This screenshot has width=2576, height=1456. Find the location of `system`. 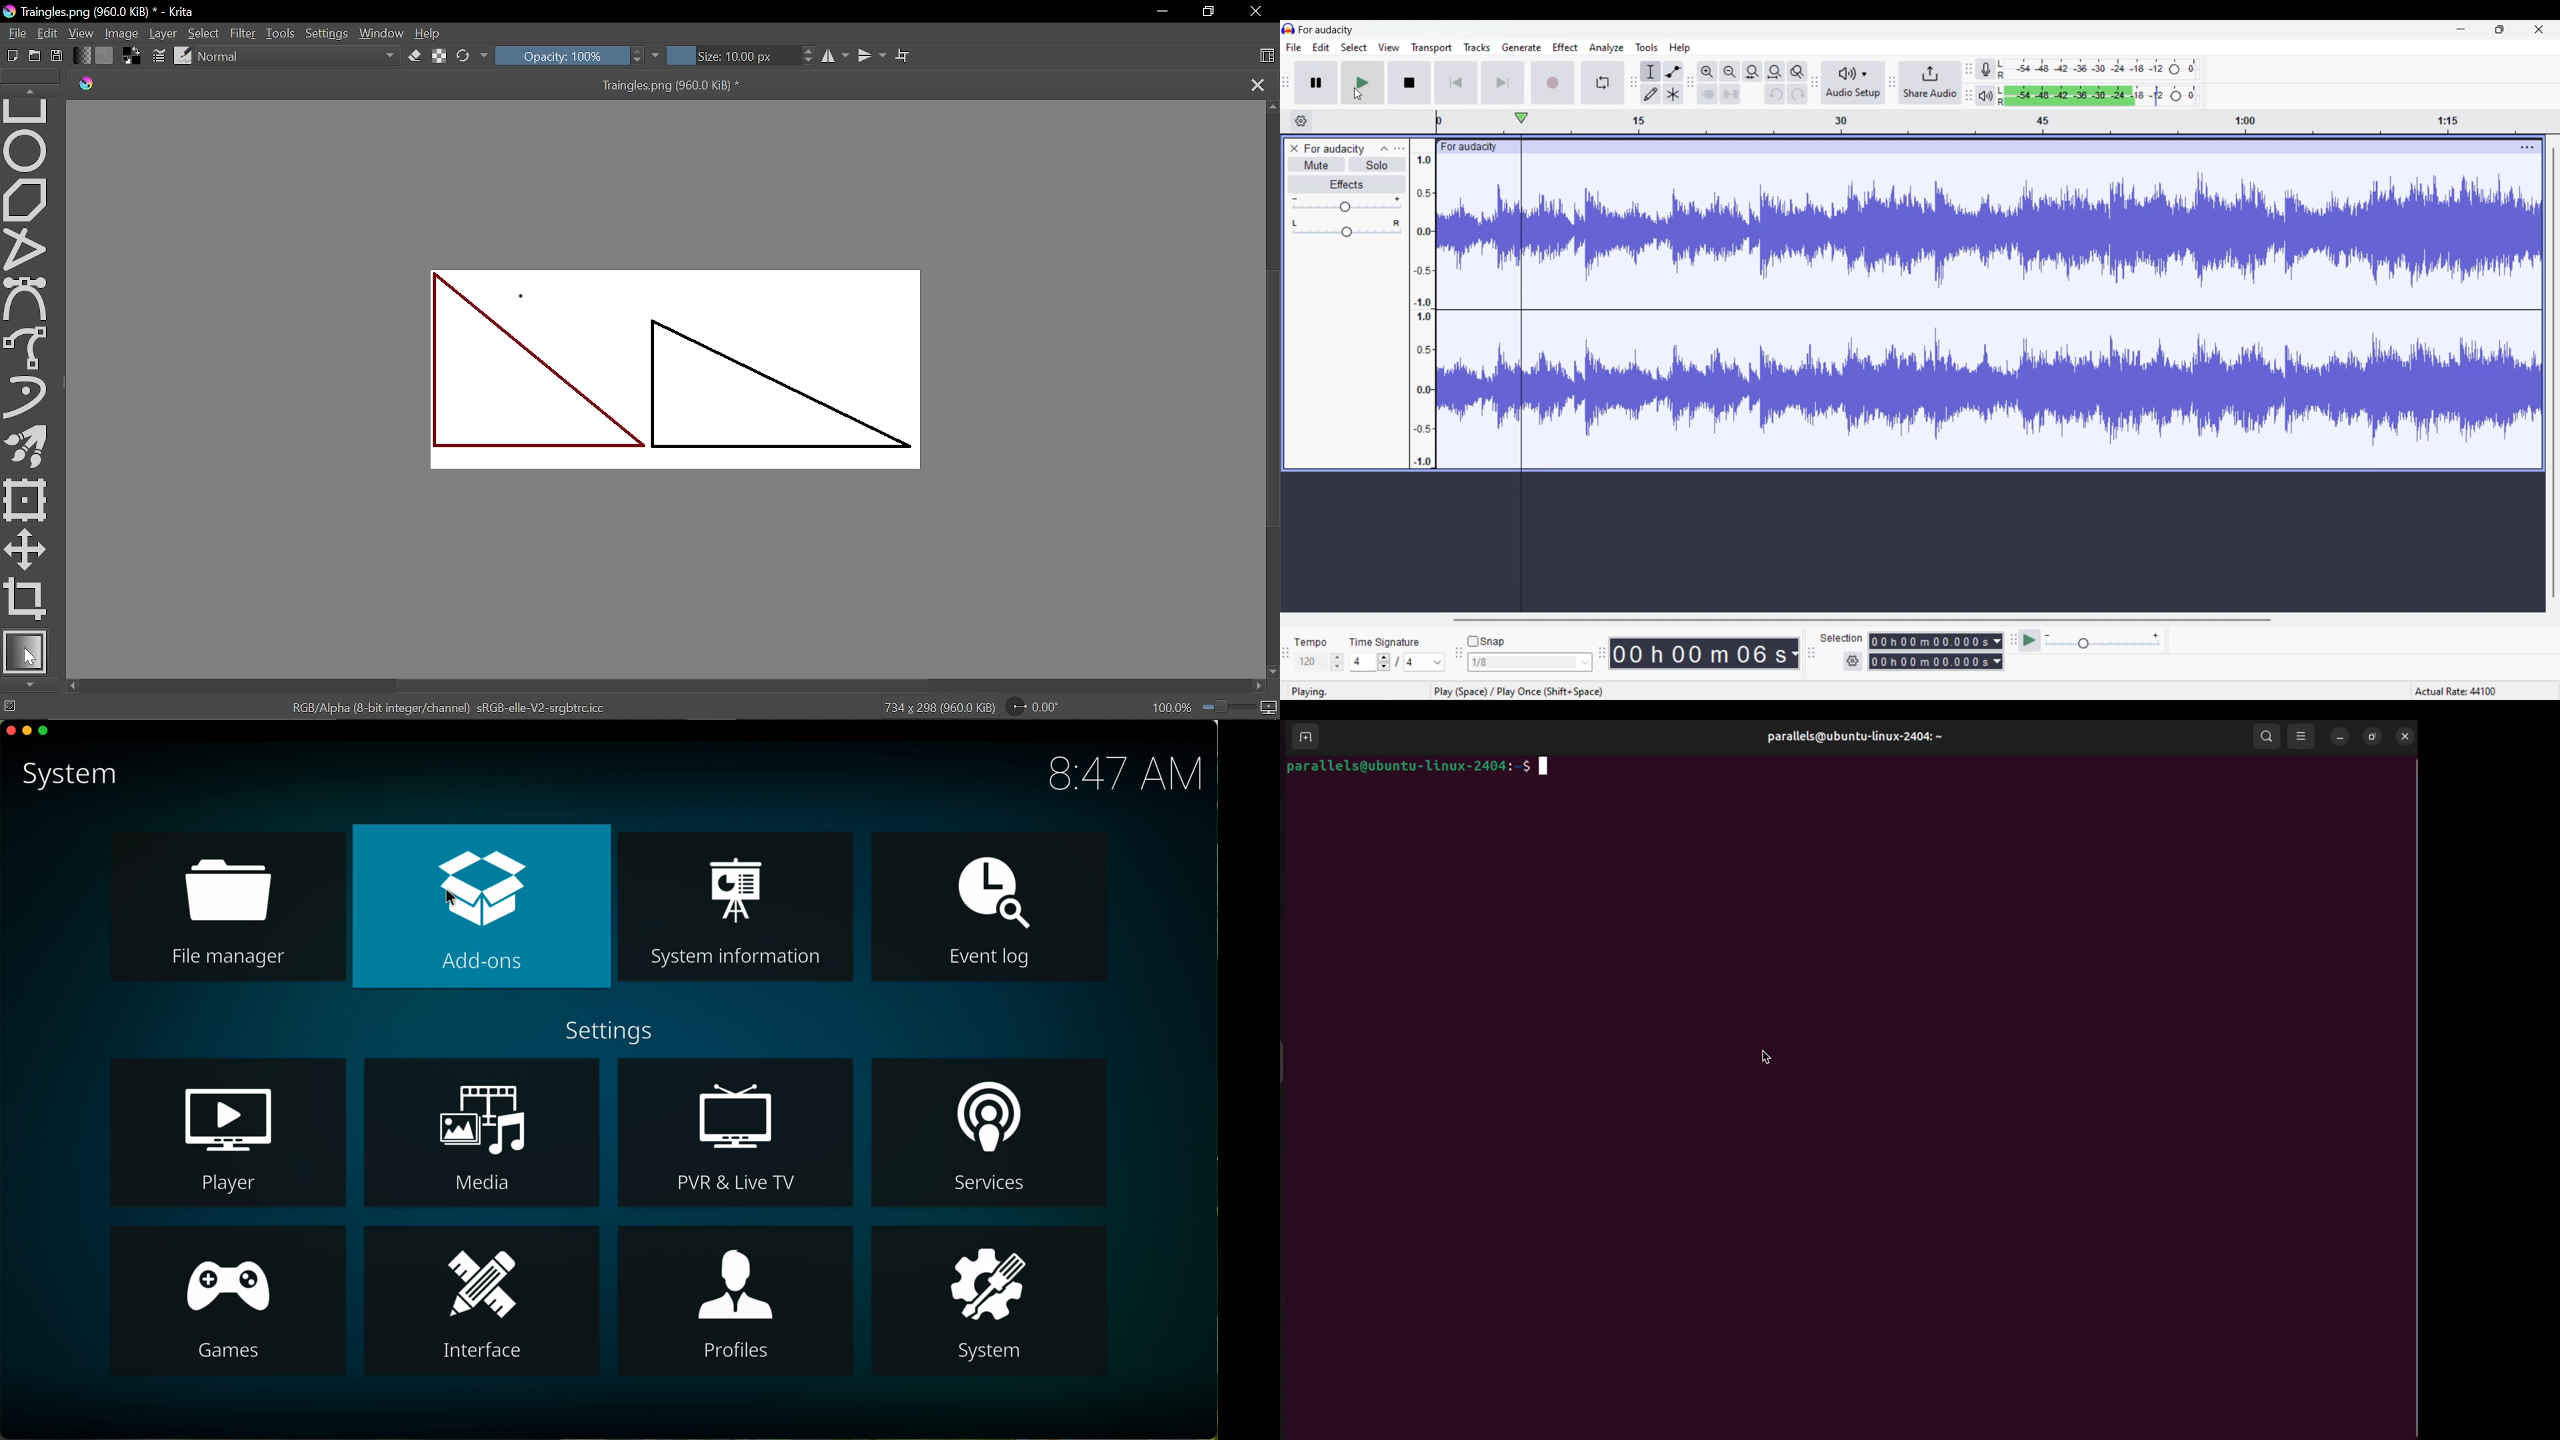

system is located at coordinates (990, 1298).